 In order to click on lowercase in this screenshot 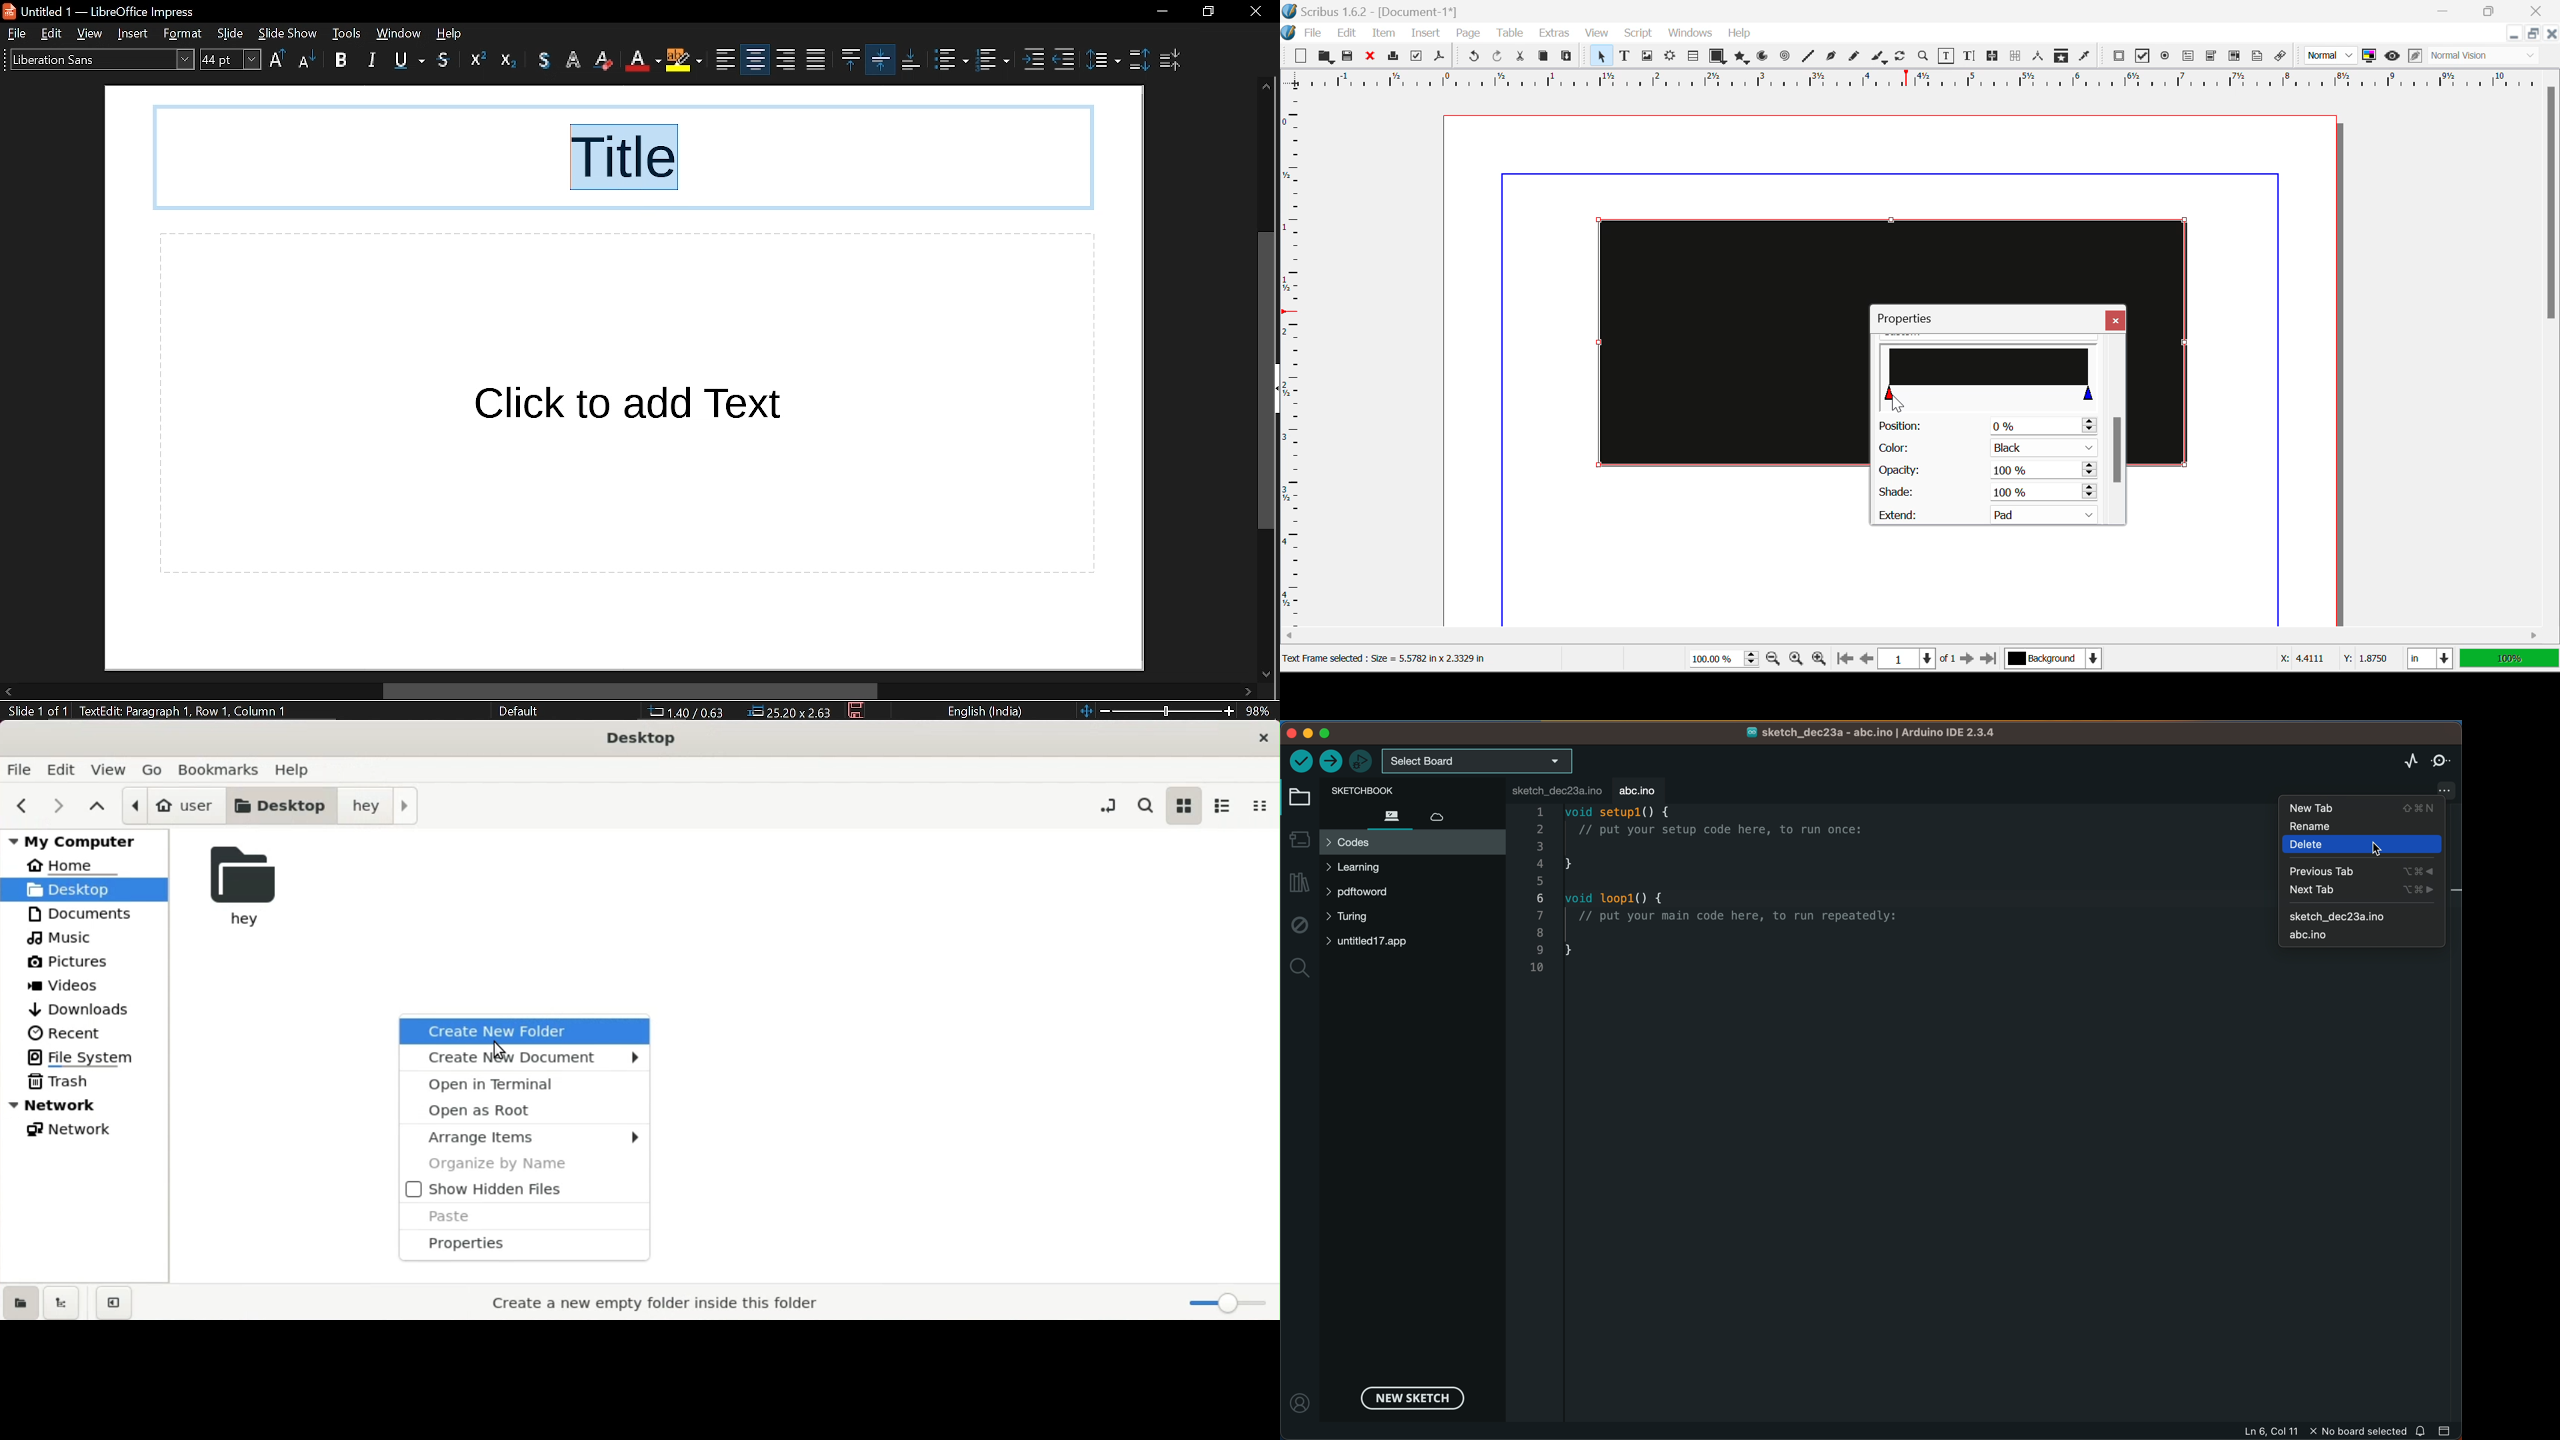, I will do `click(306, 62)`.